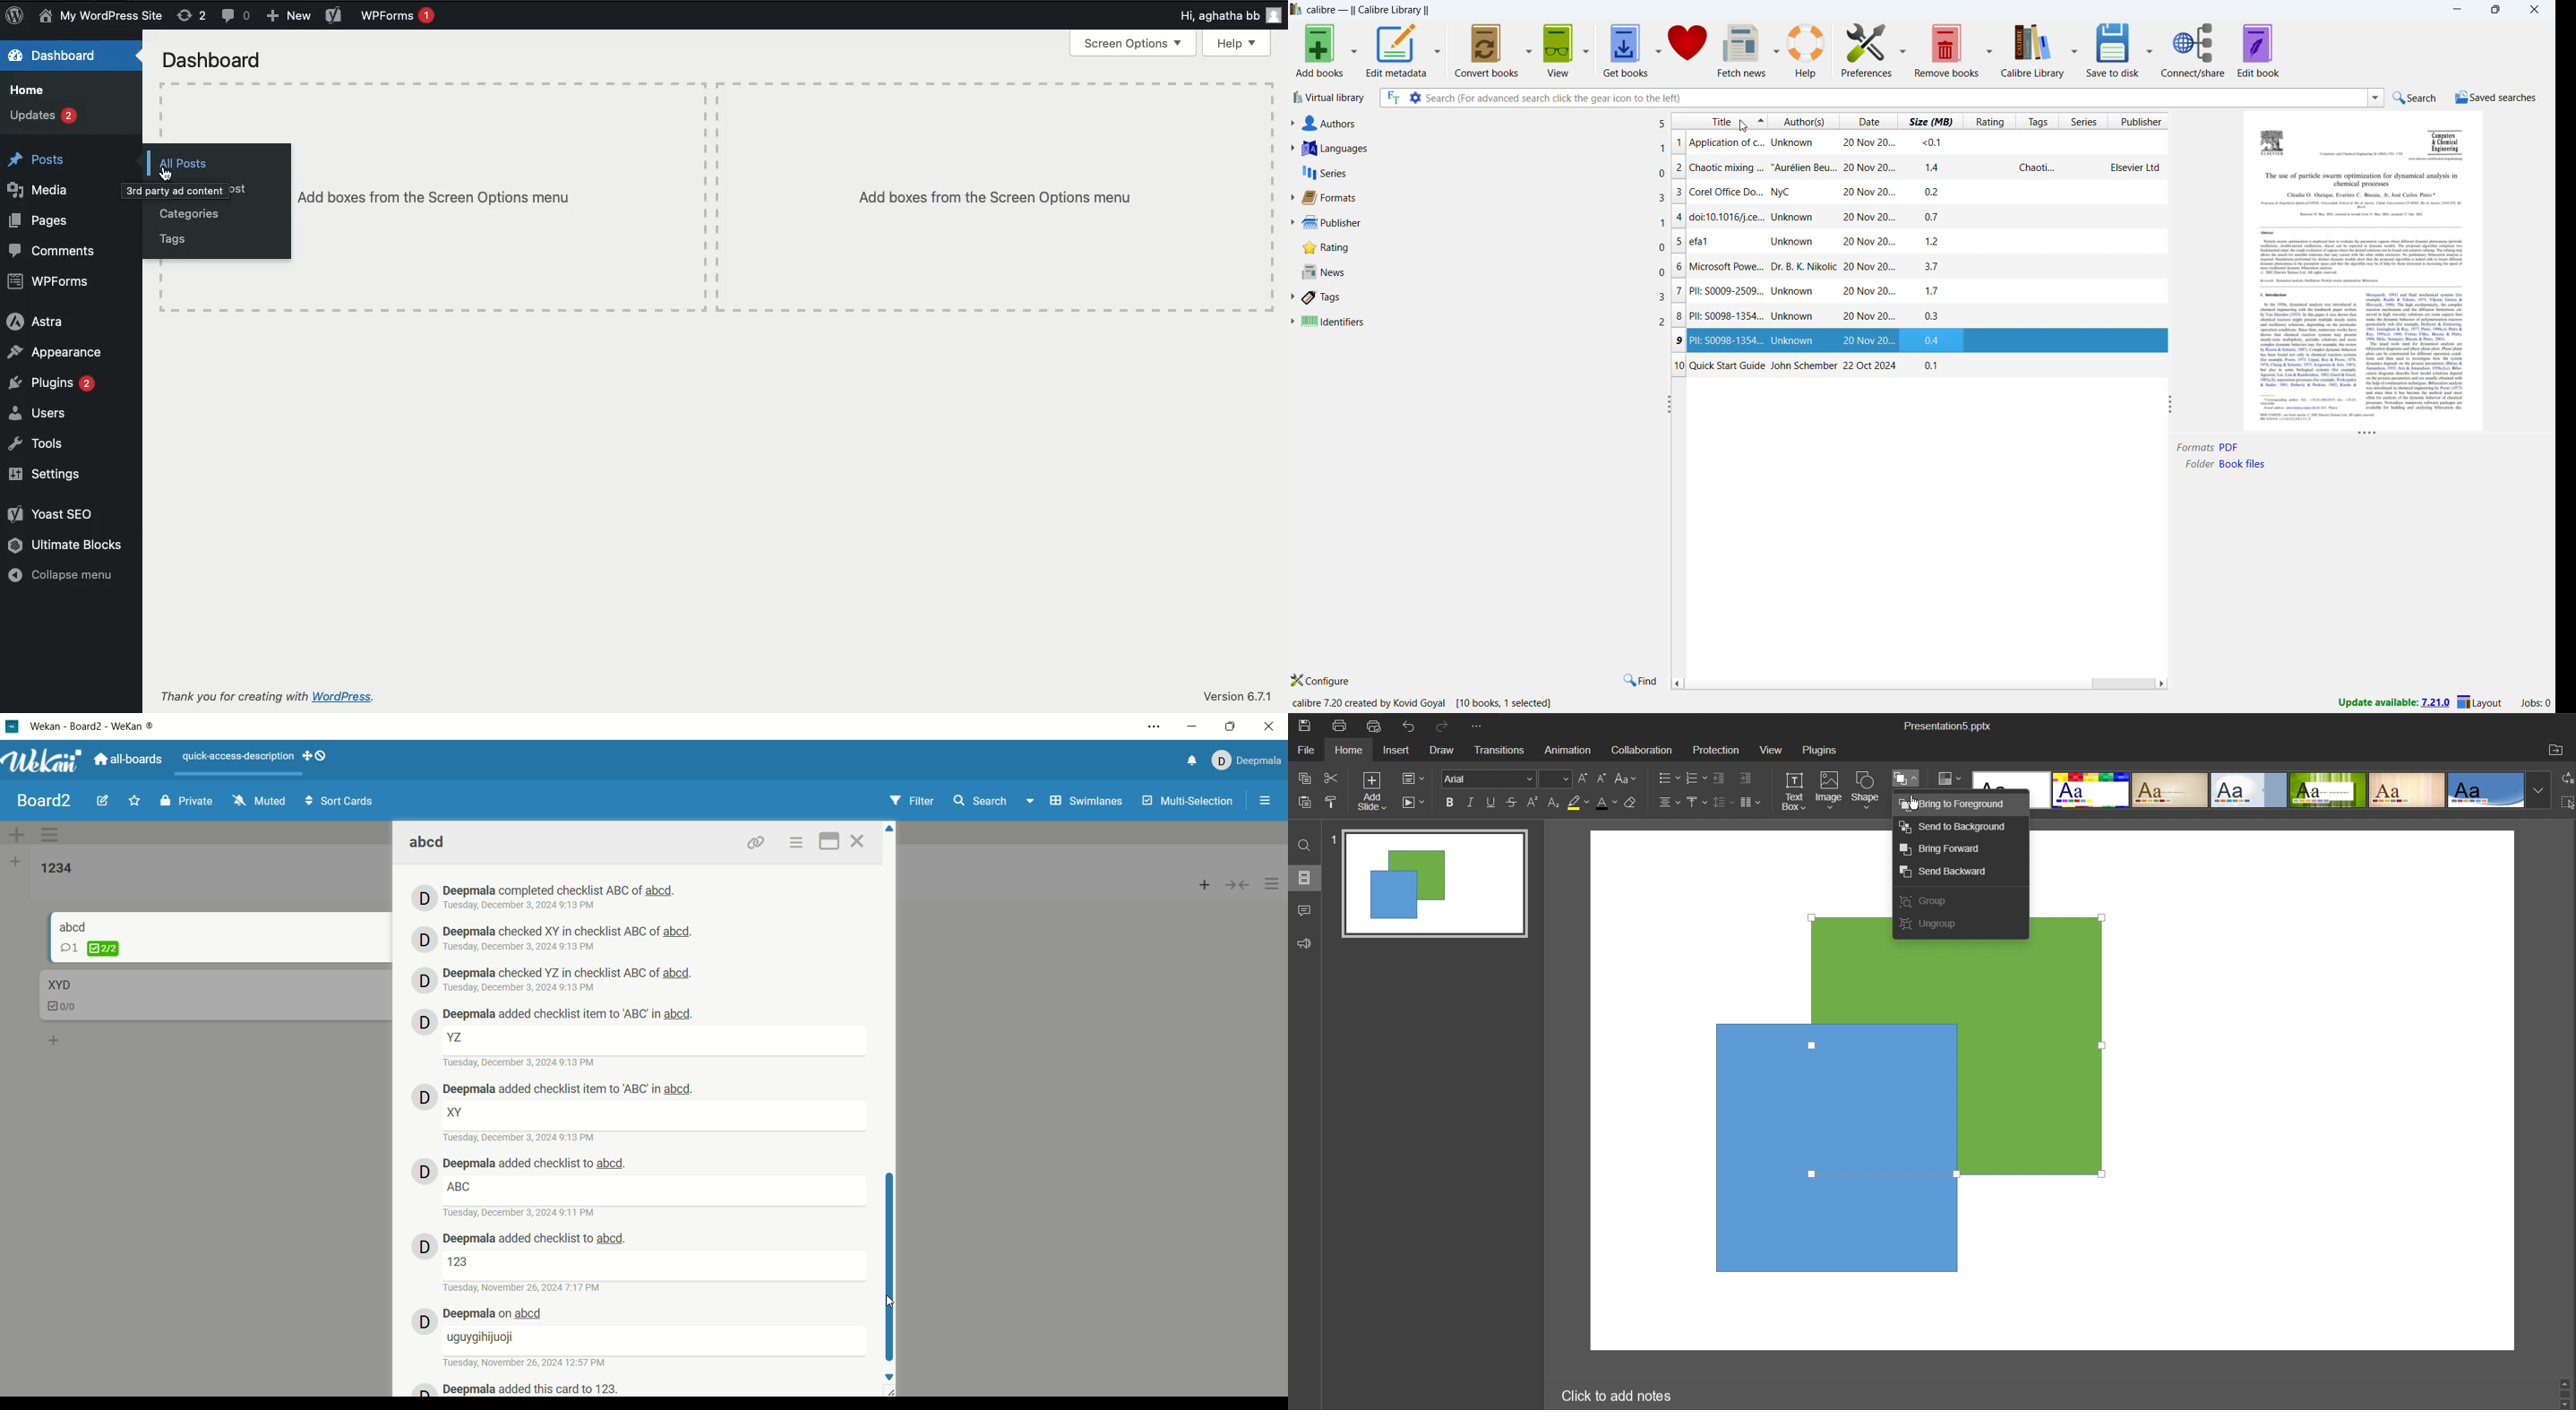 This screenshot has height=1428, width=2576. I want to click on find in tags, so click(1640, 680).